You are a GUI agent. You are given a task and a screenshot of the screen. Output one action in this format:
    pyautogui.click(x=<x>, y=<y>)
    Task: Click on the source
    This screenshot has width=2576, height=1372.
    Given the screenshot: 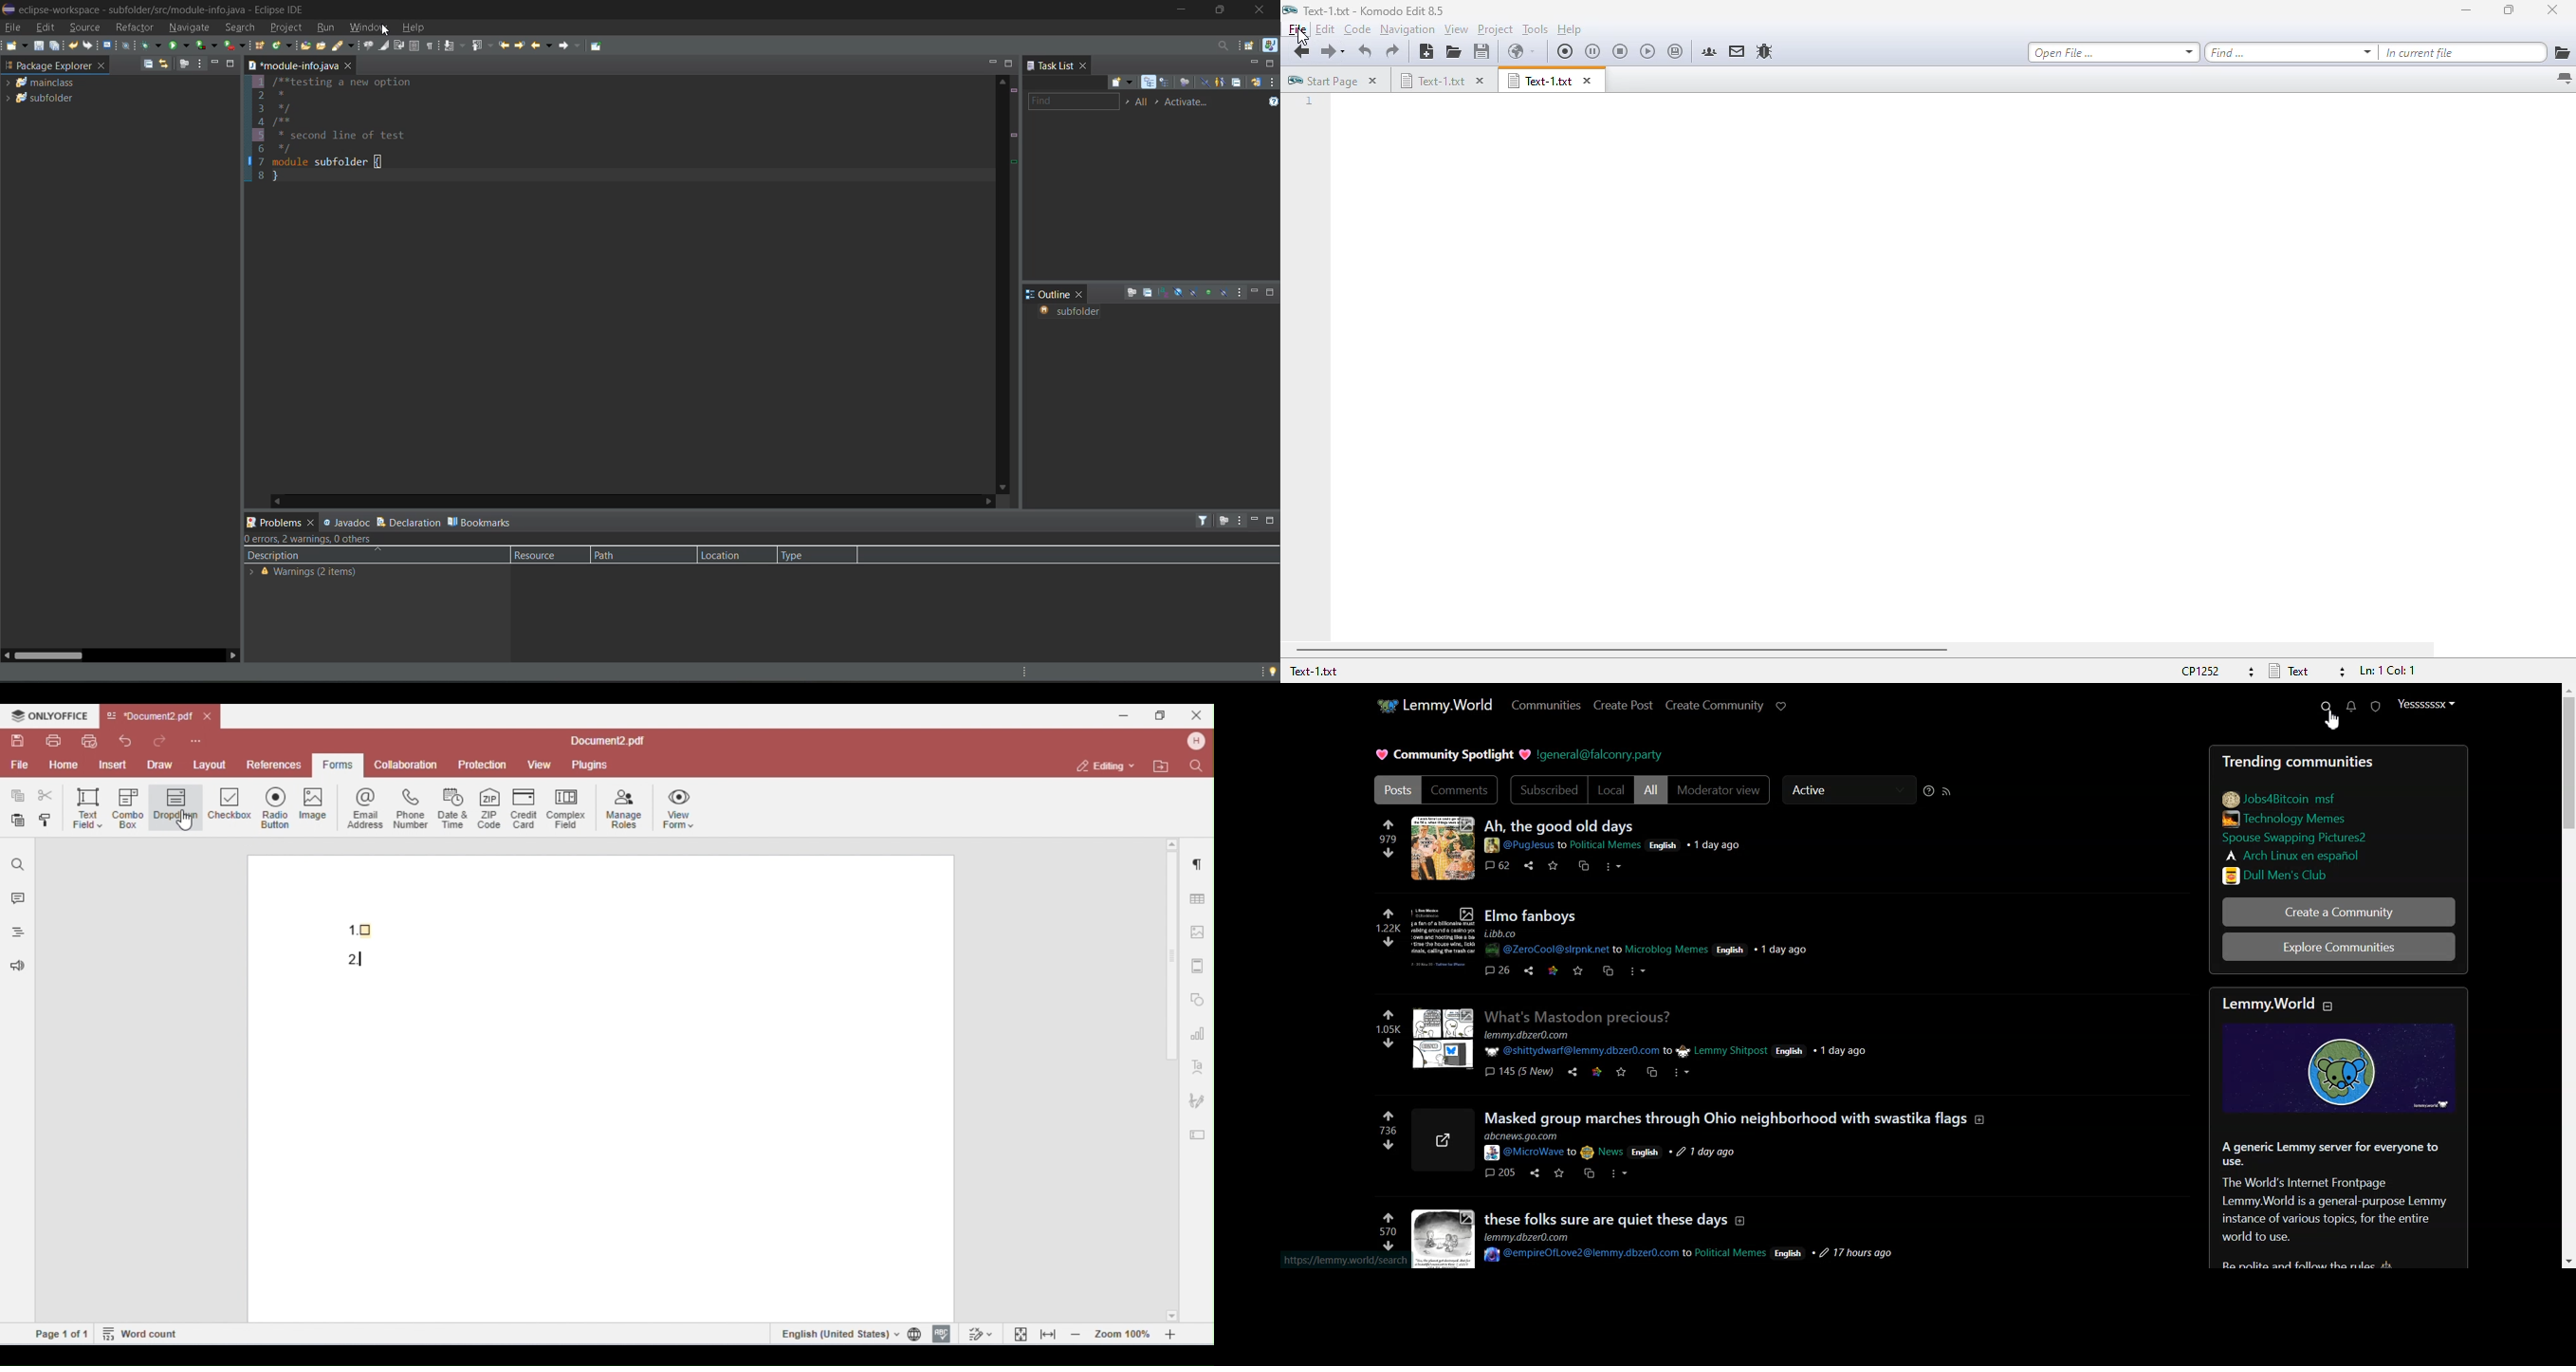 What is the action you would take?
    pyautogui.click(x=87, y=28)
    